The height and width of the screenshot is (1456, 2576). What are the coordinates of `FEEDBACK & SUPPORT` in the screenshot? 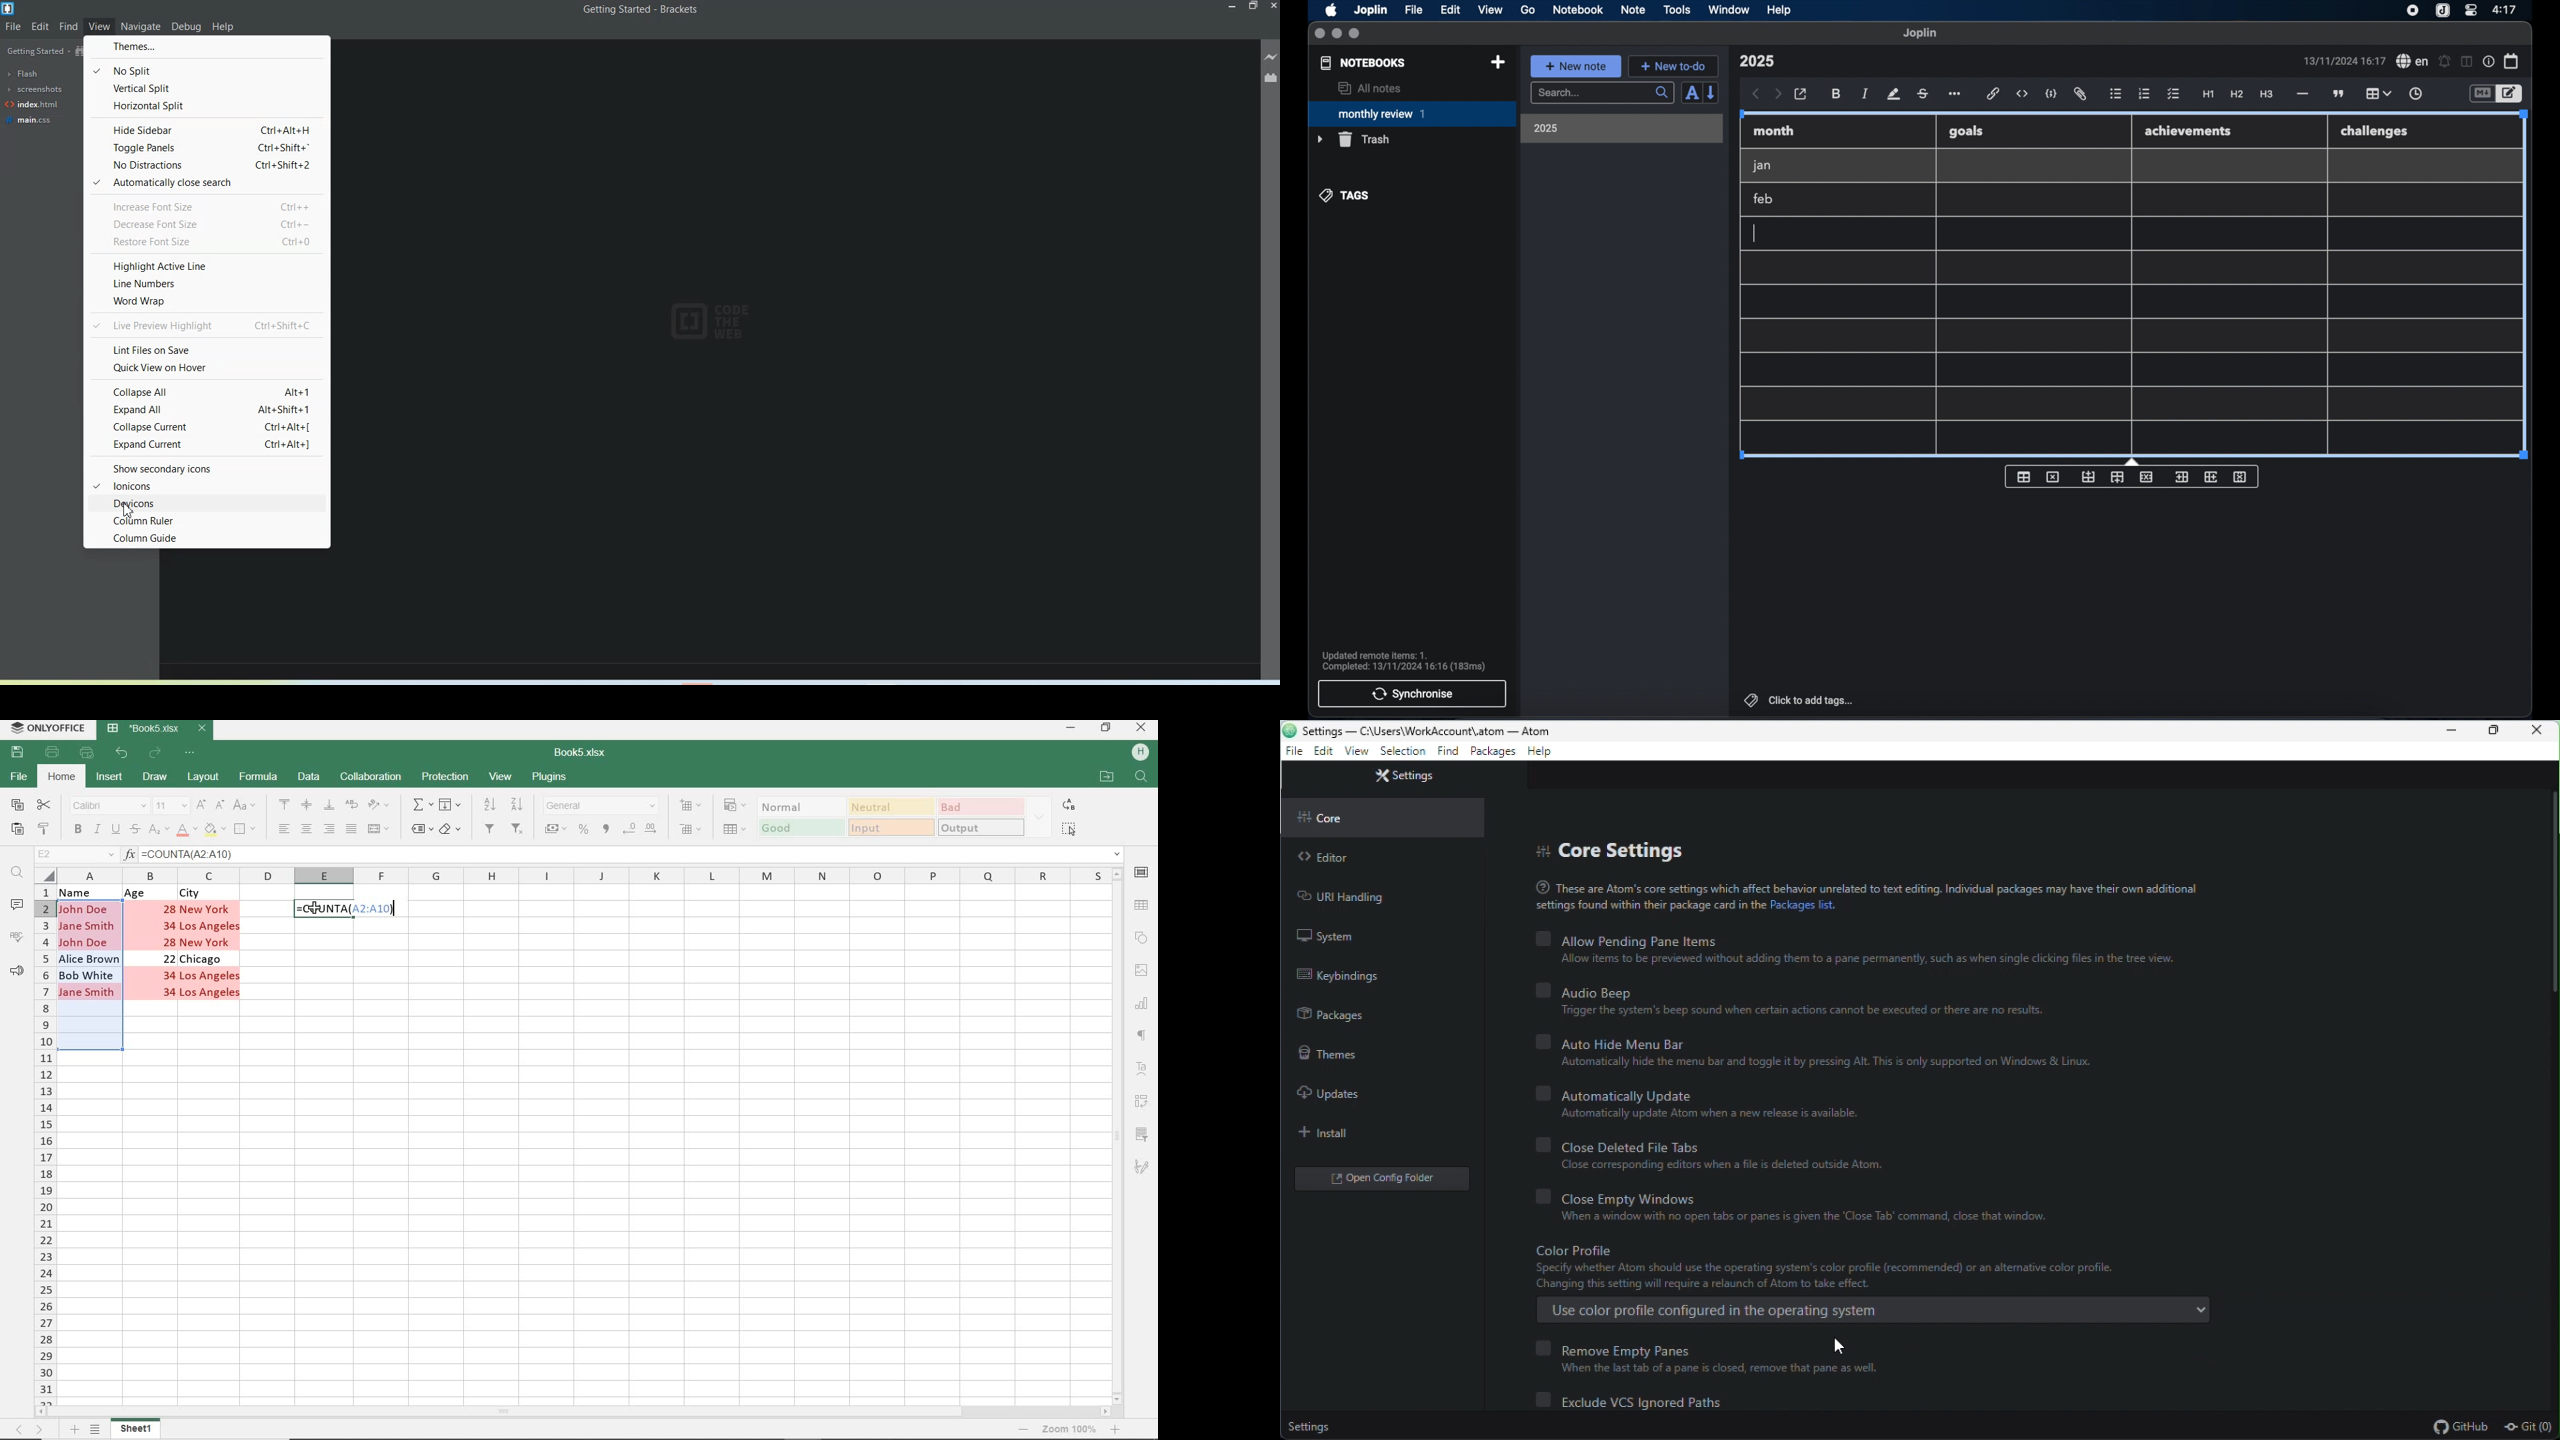 It's located at (18, 968).